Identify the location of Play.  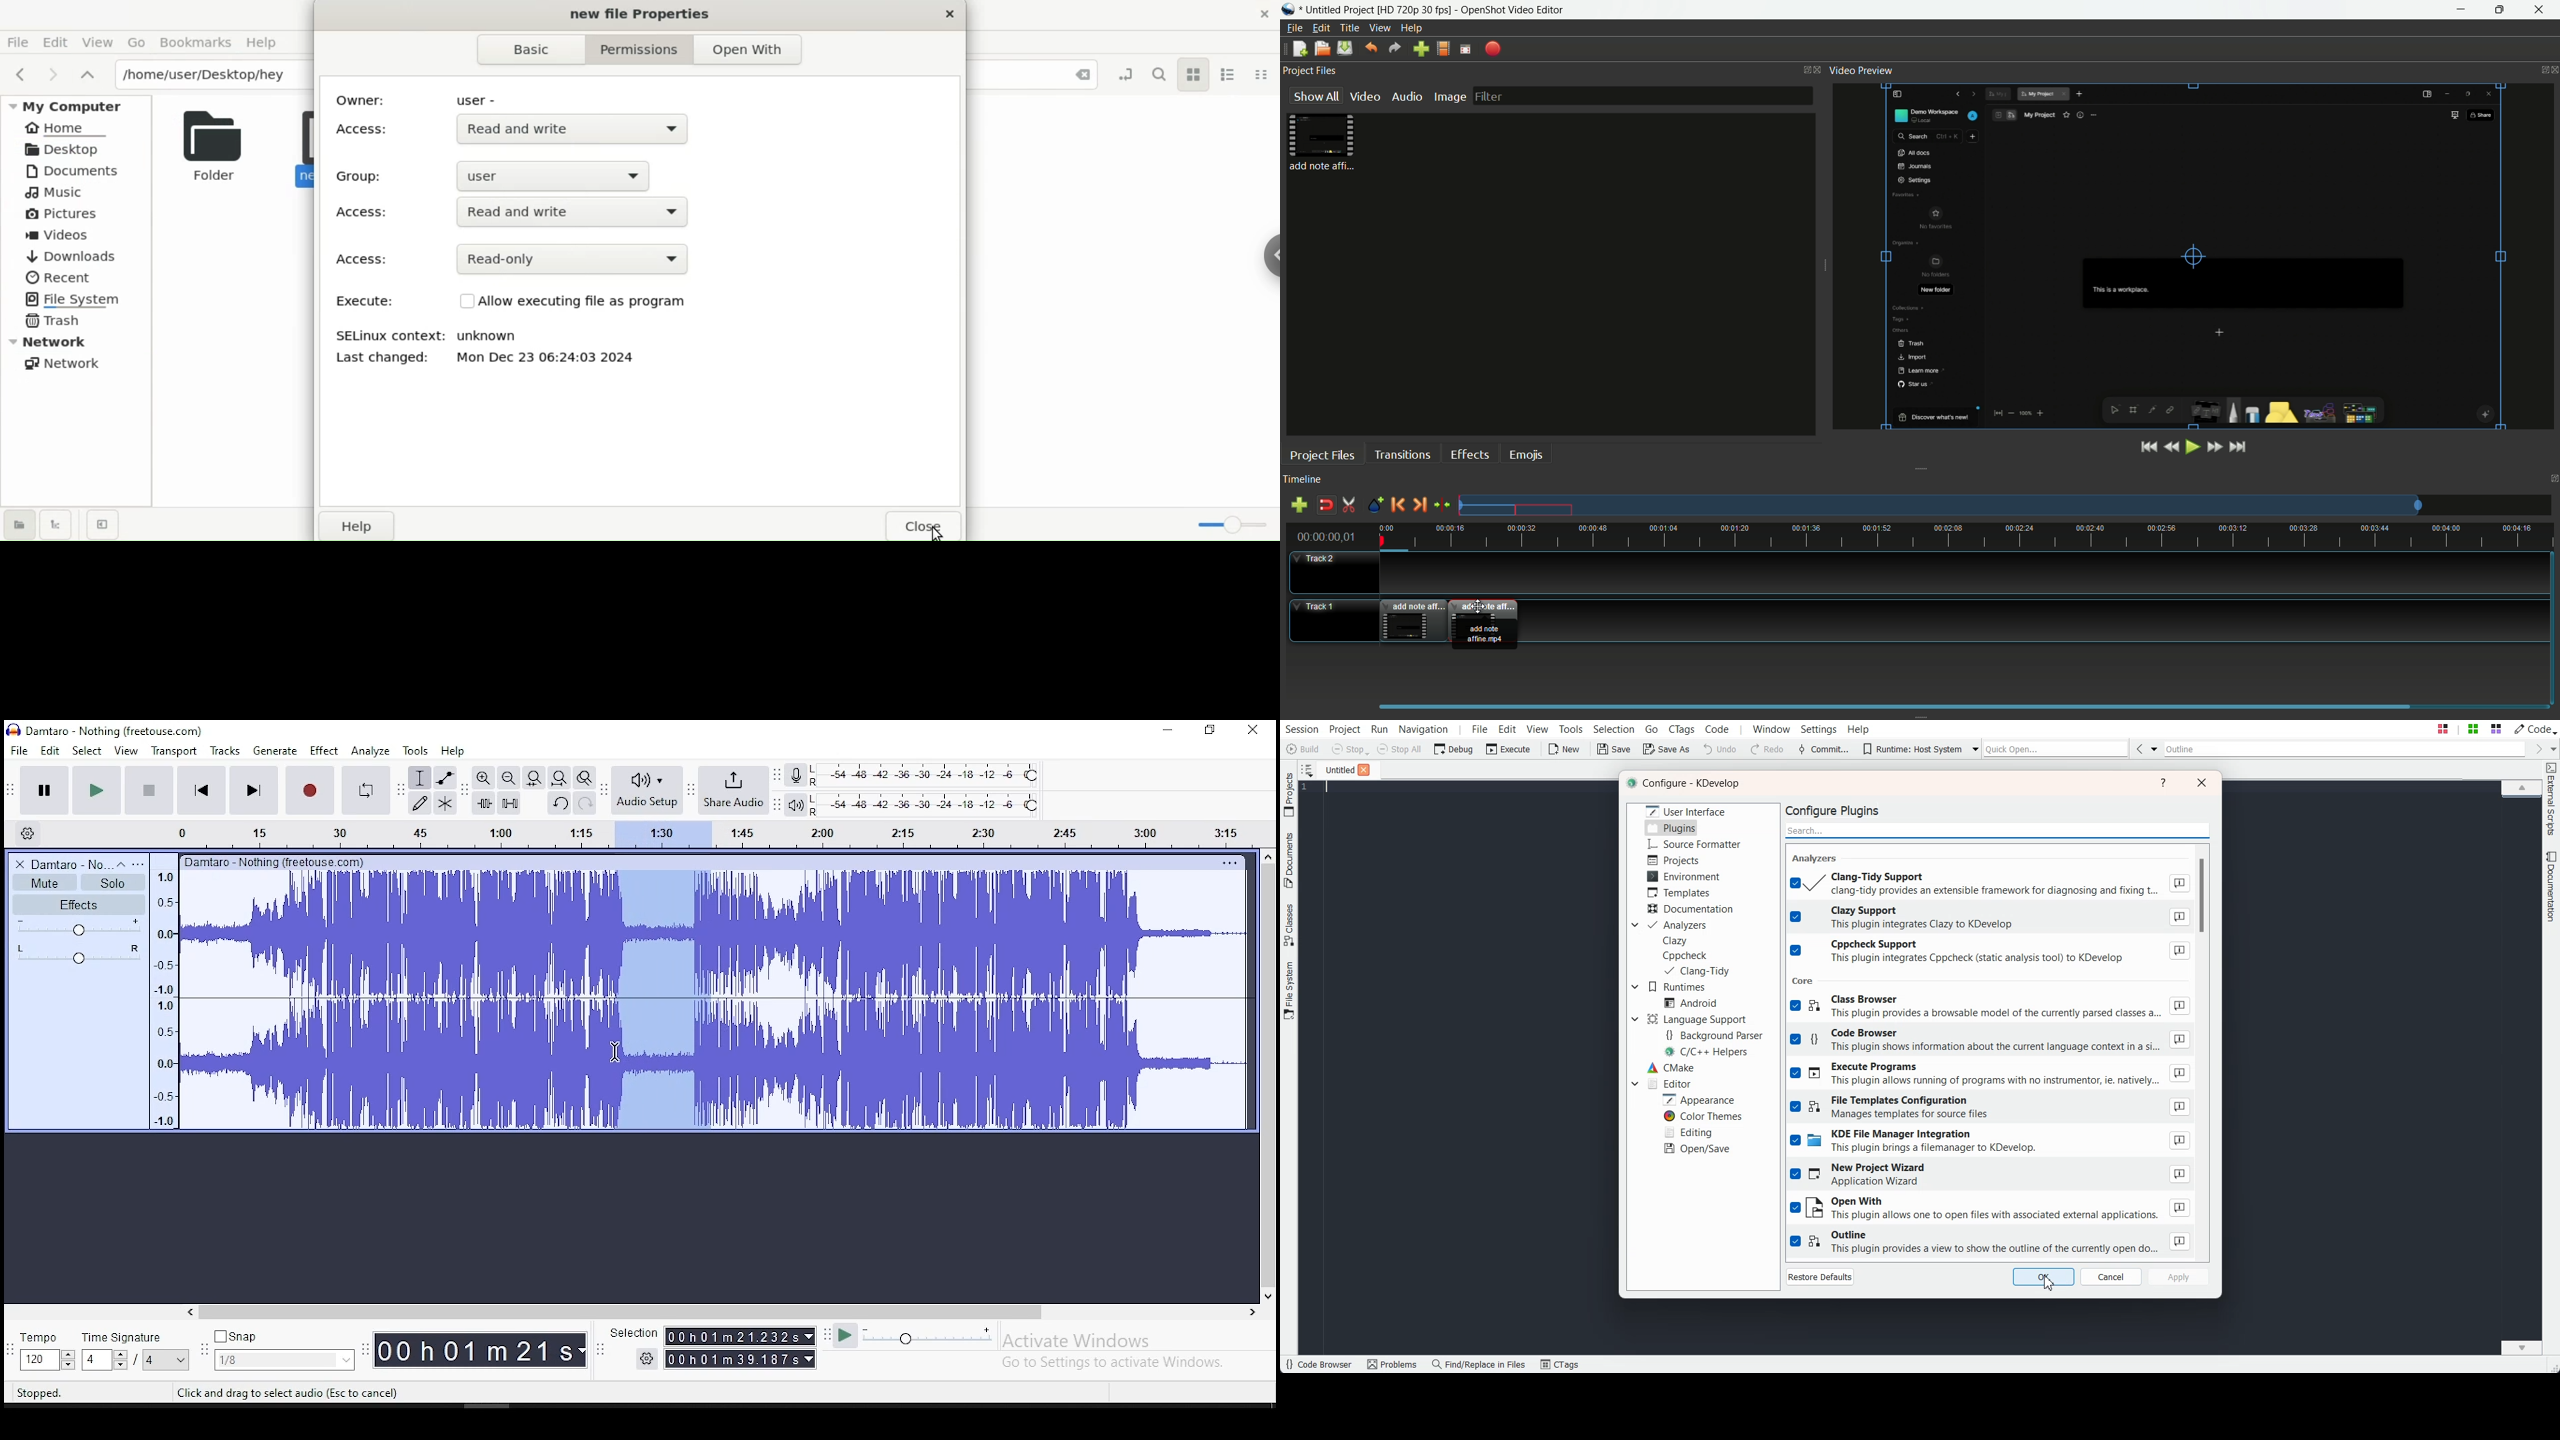
(845, 1336).